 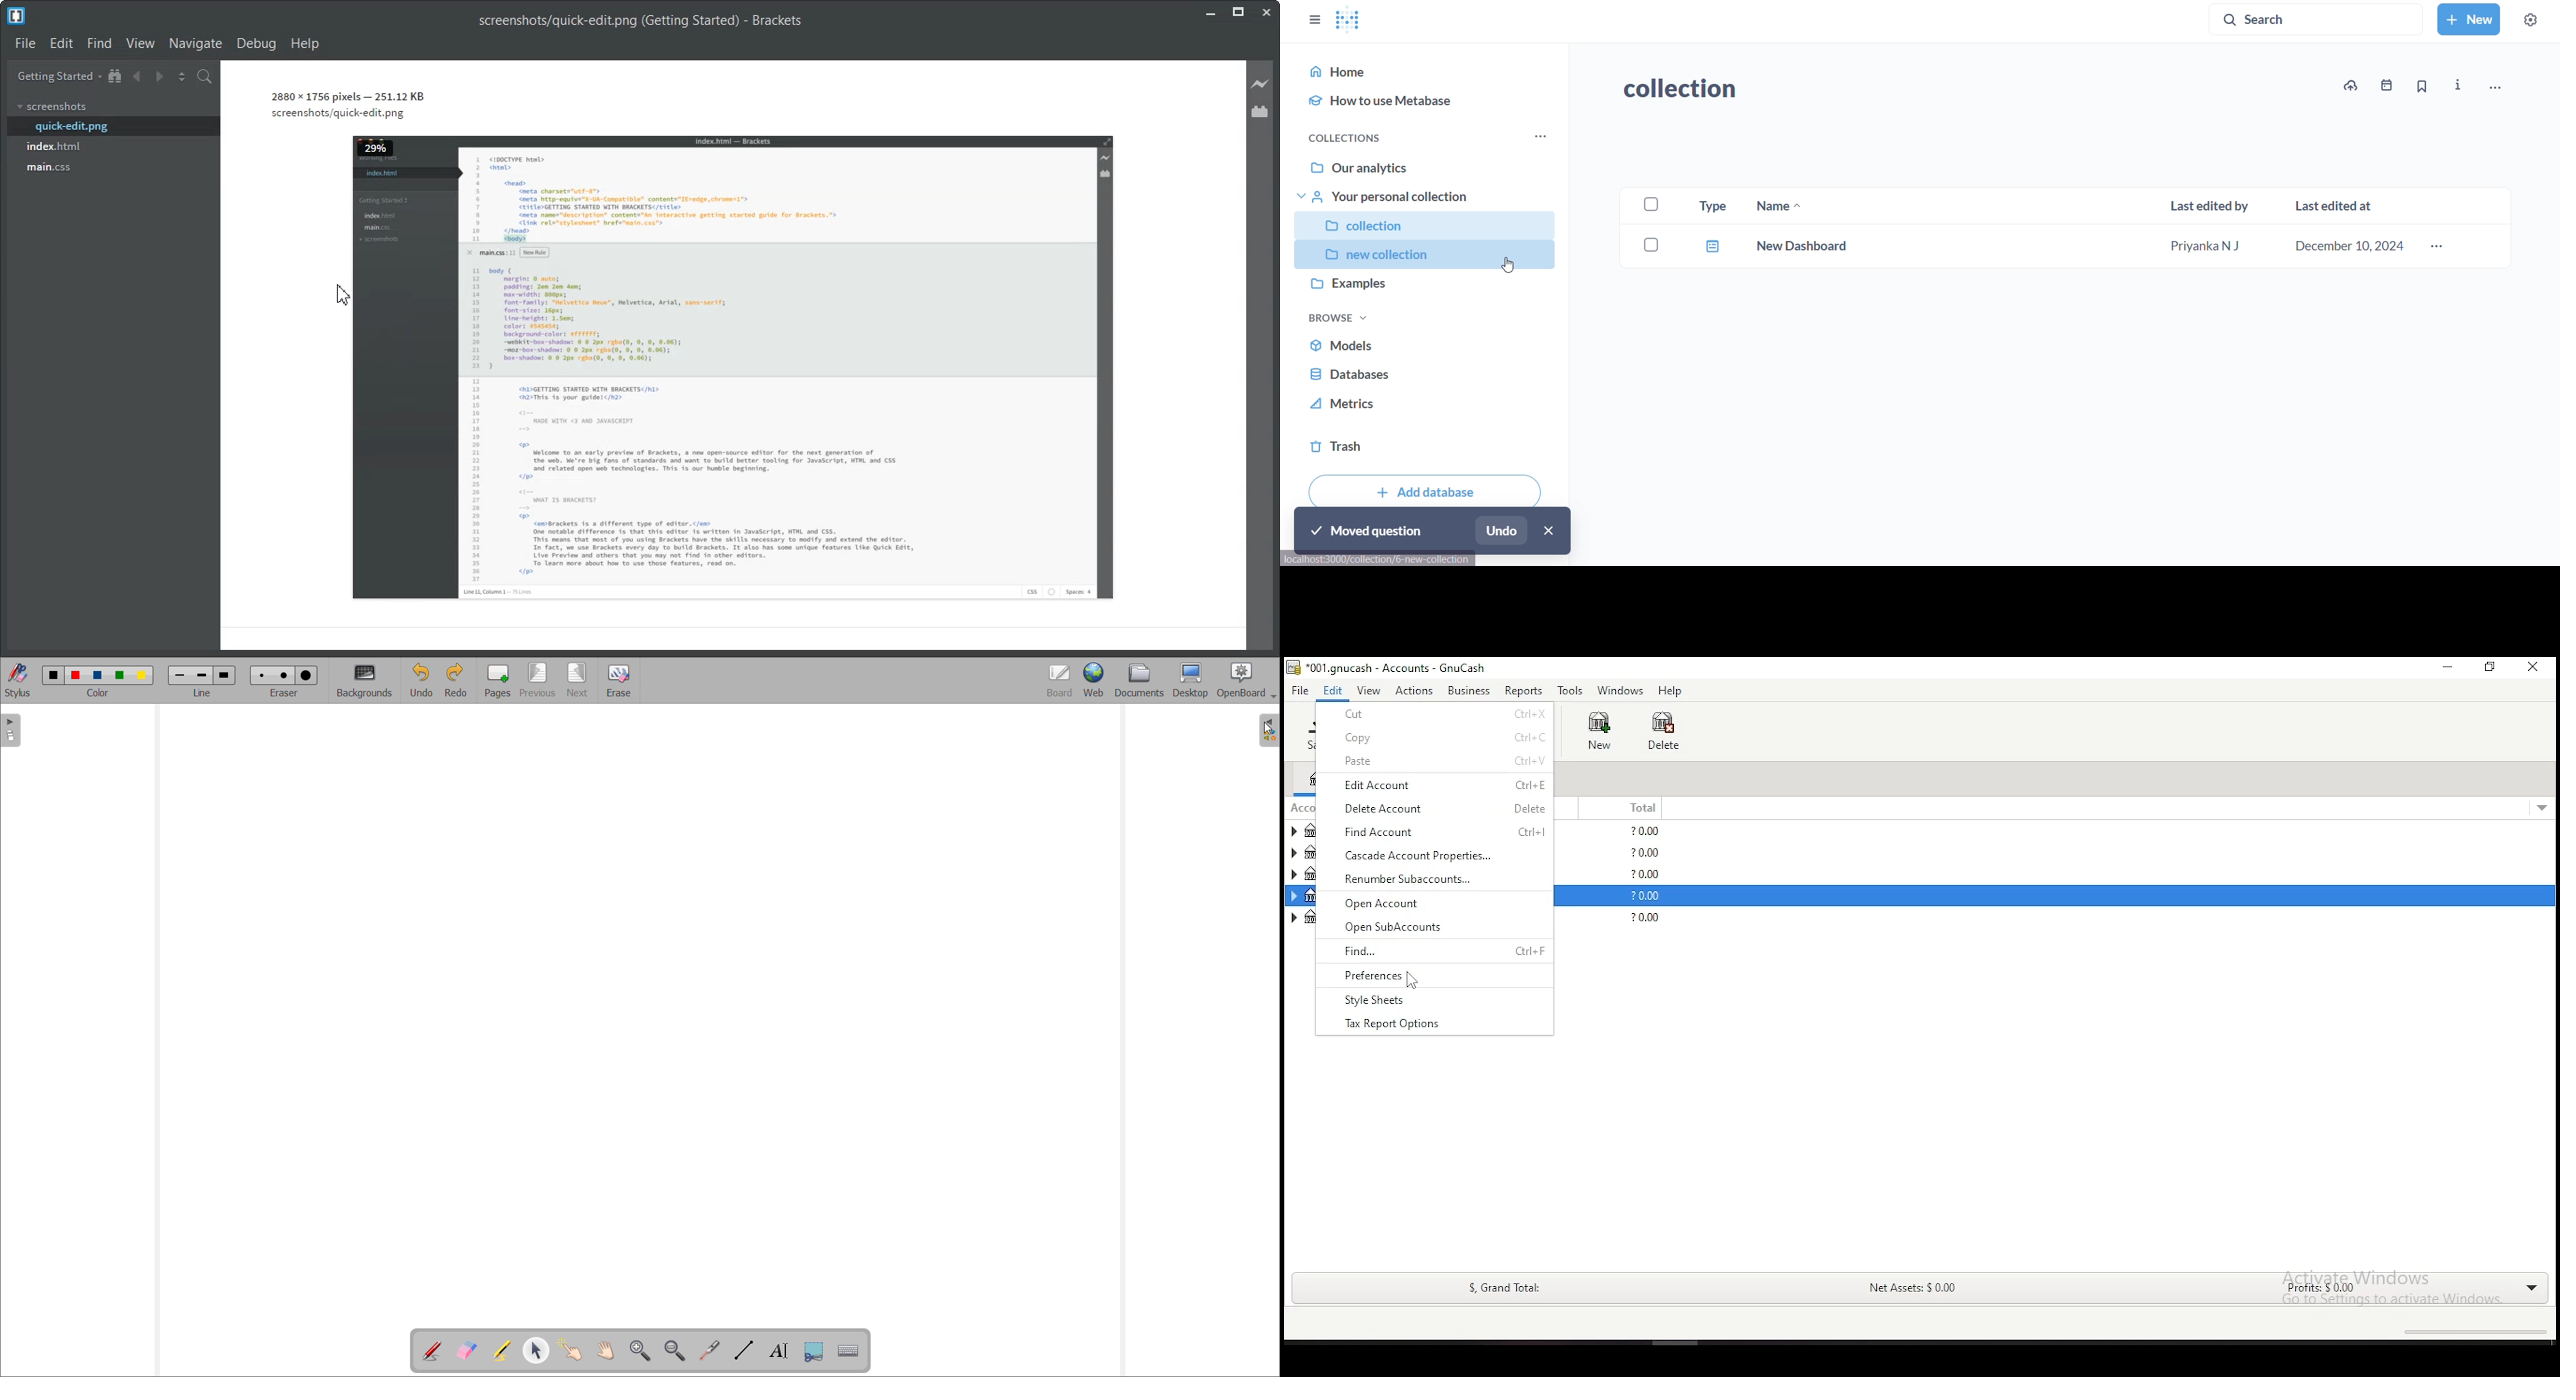 I want to click on Minimize, so click(x=1212, y=13).